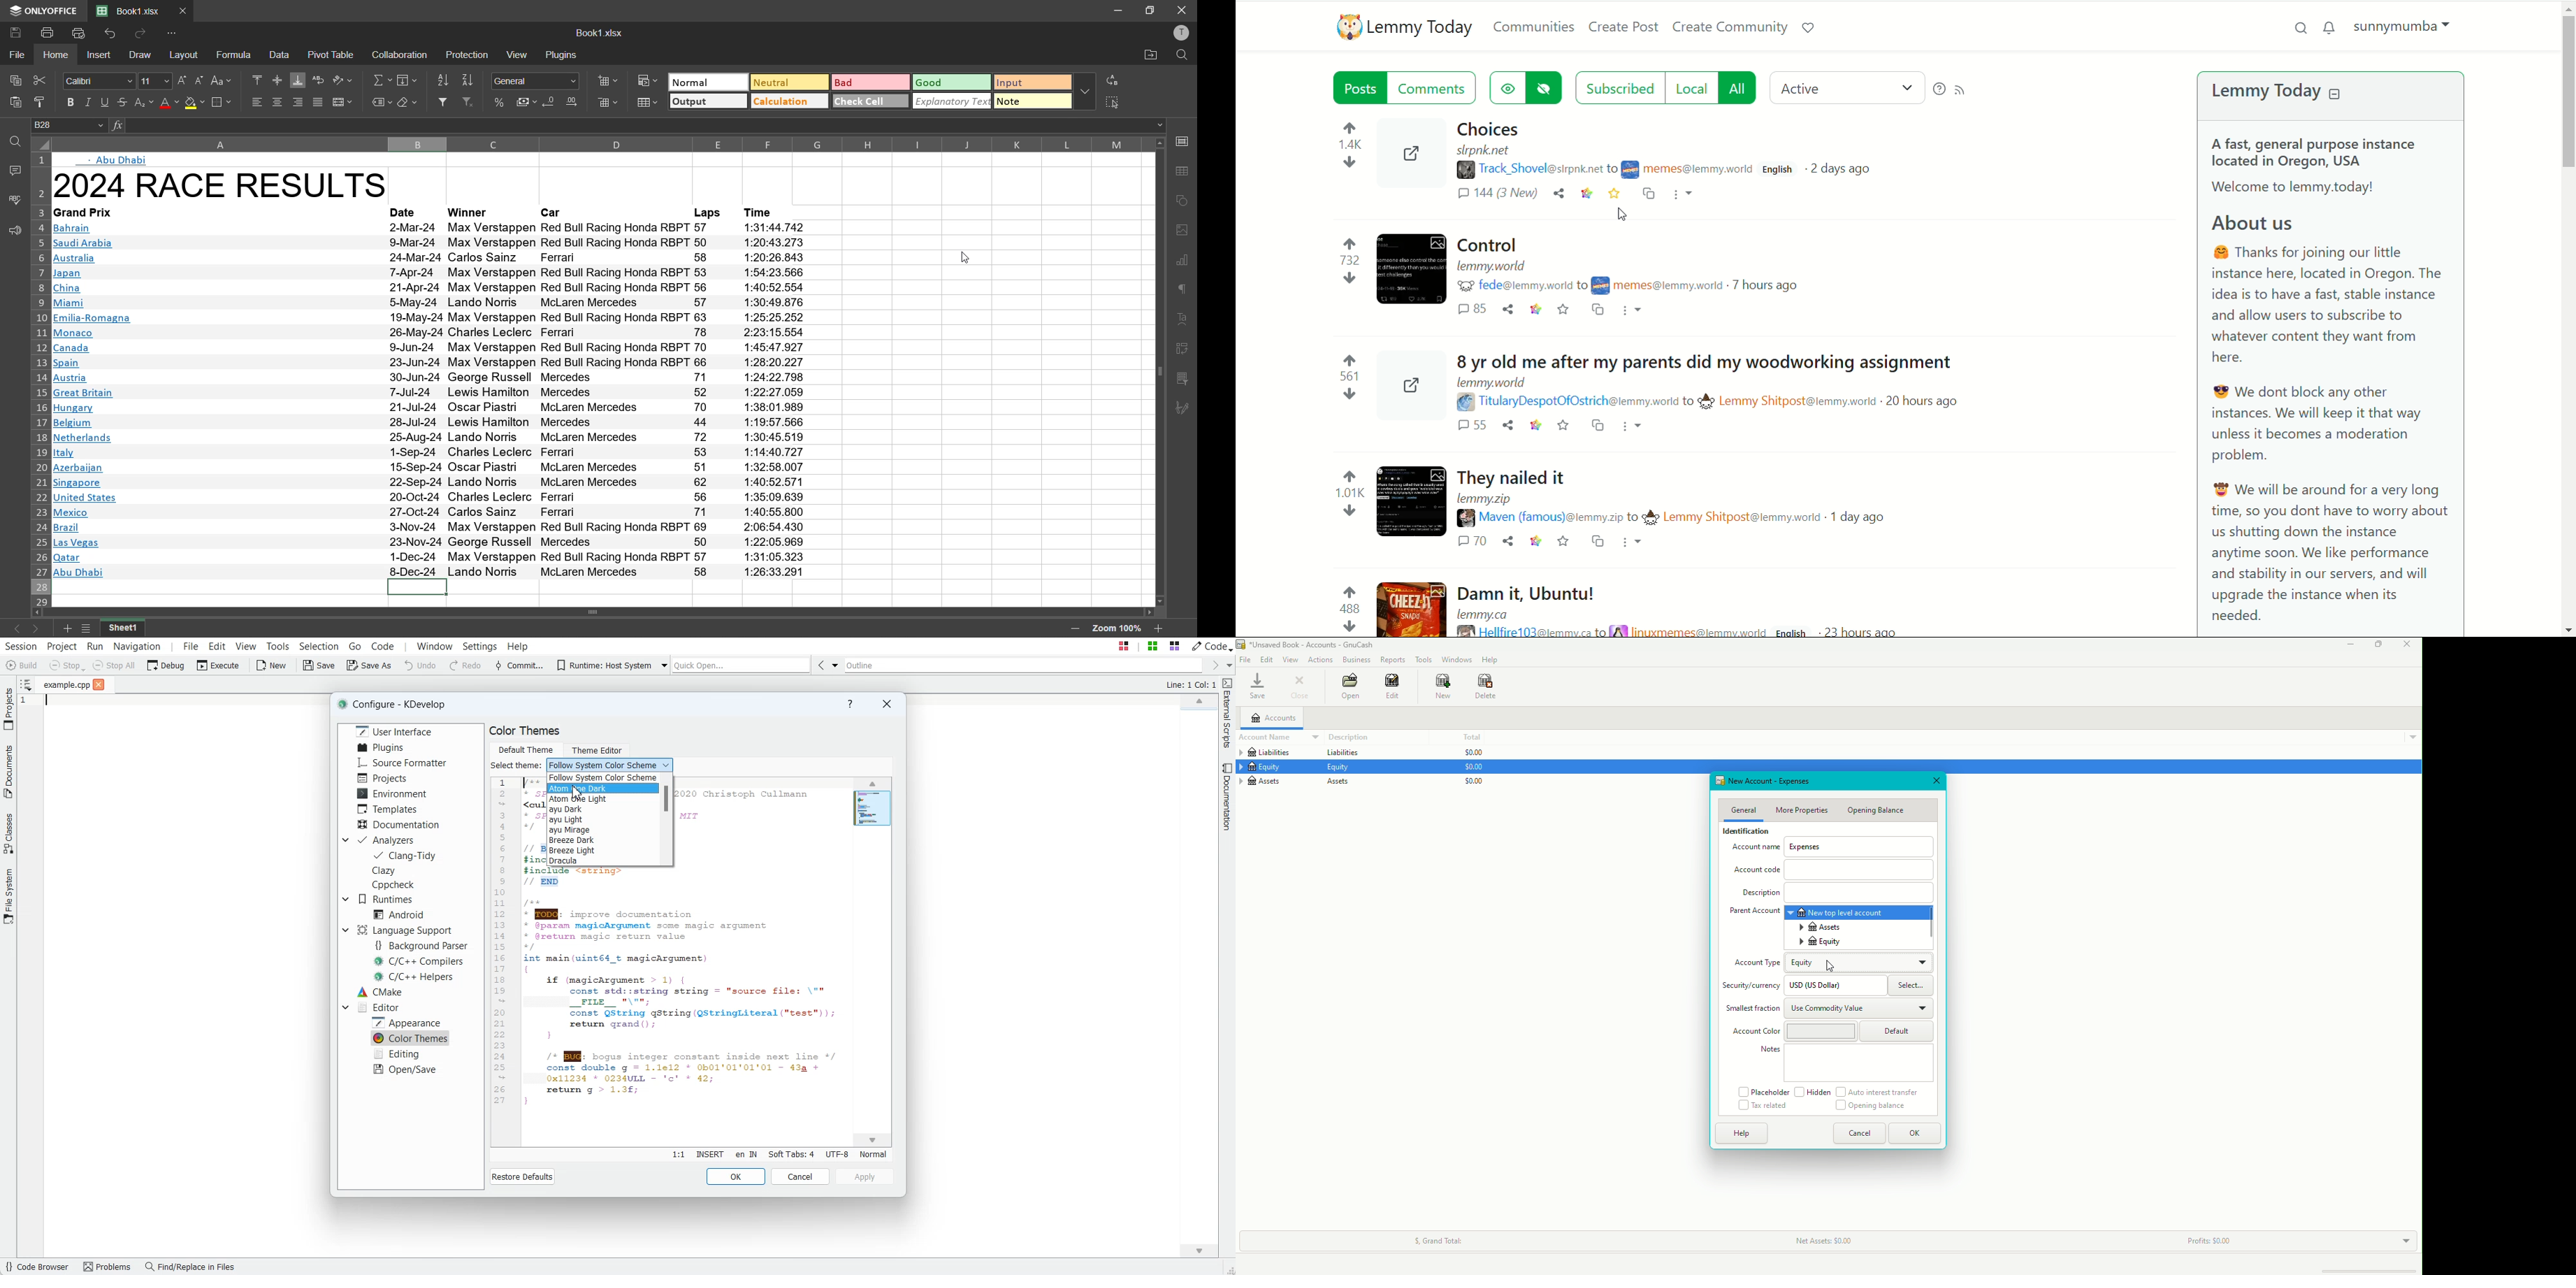 This screenshot has width=2576, height=1288. What do you see at coordinates (112, 33) in the screenshot?
I see `undo` at bounding box center [112, 33].